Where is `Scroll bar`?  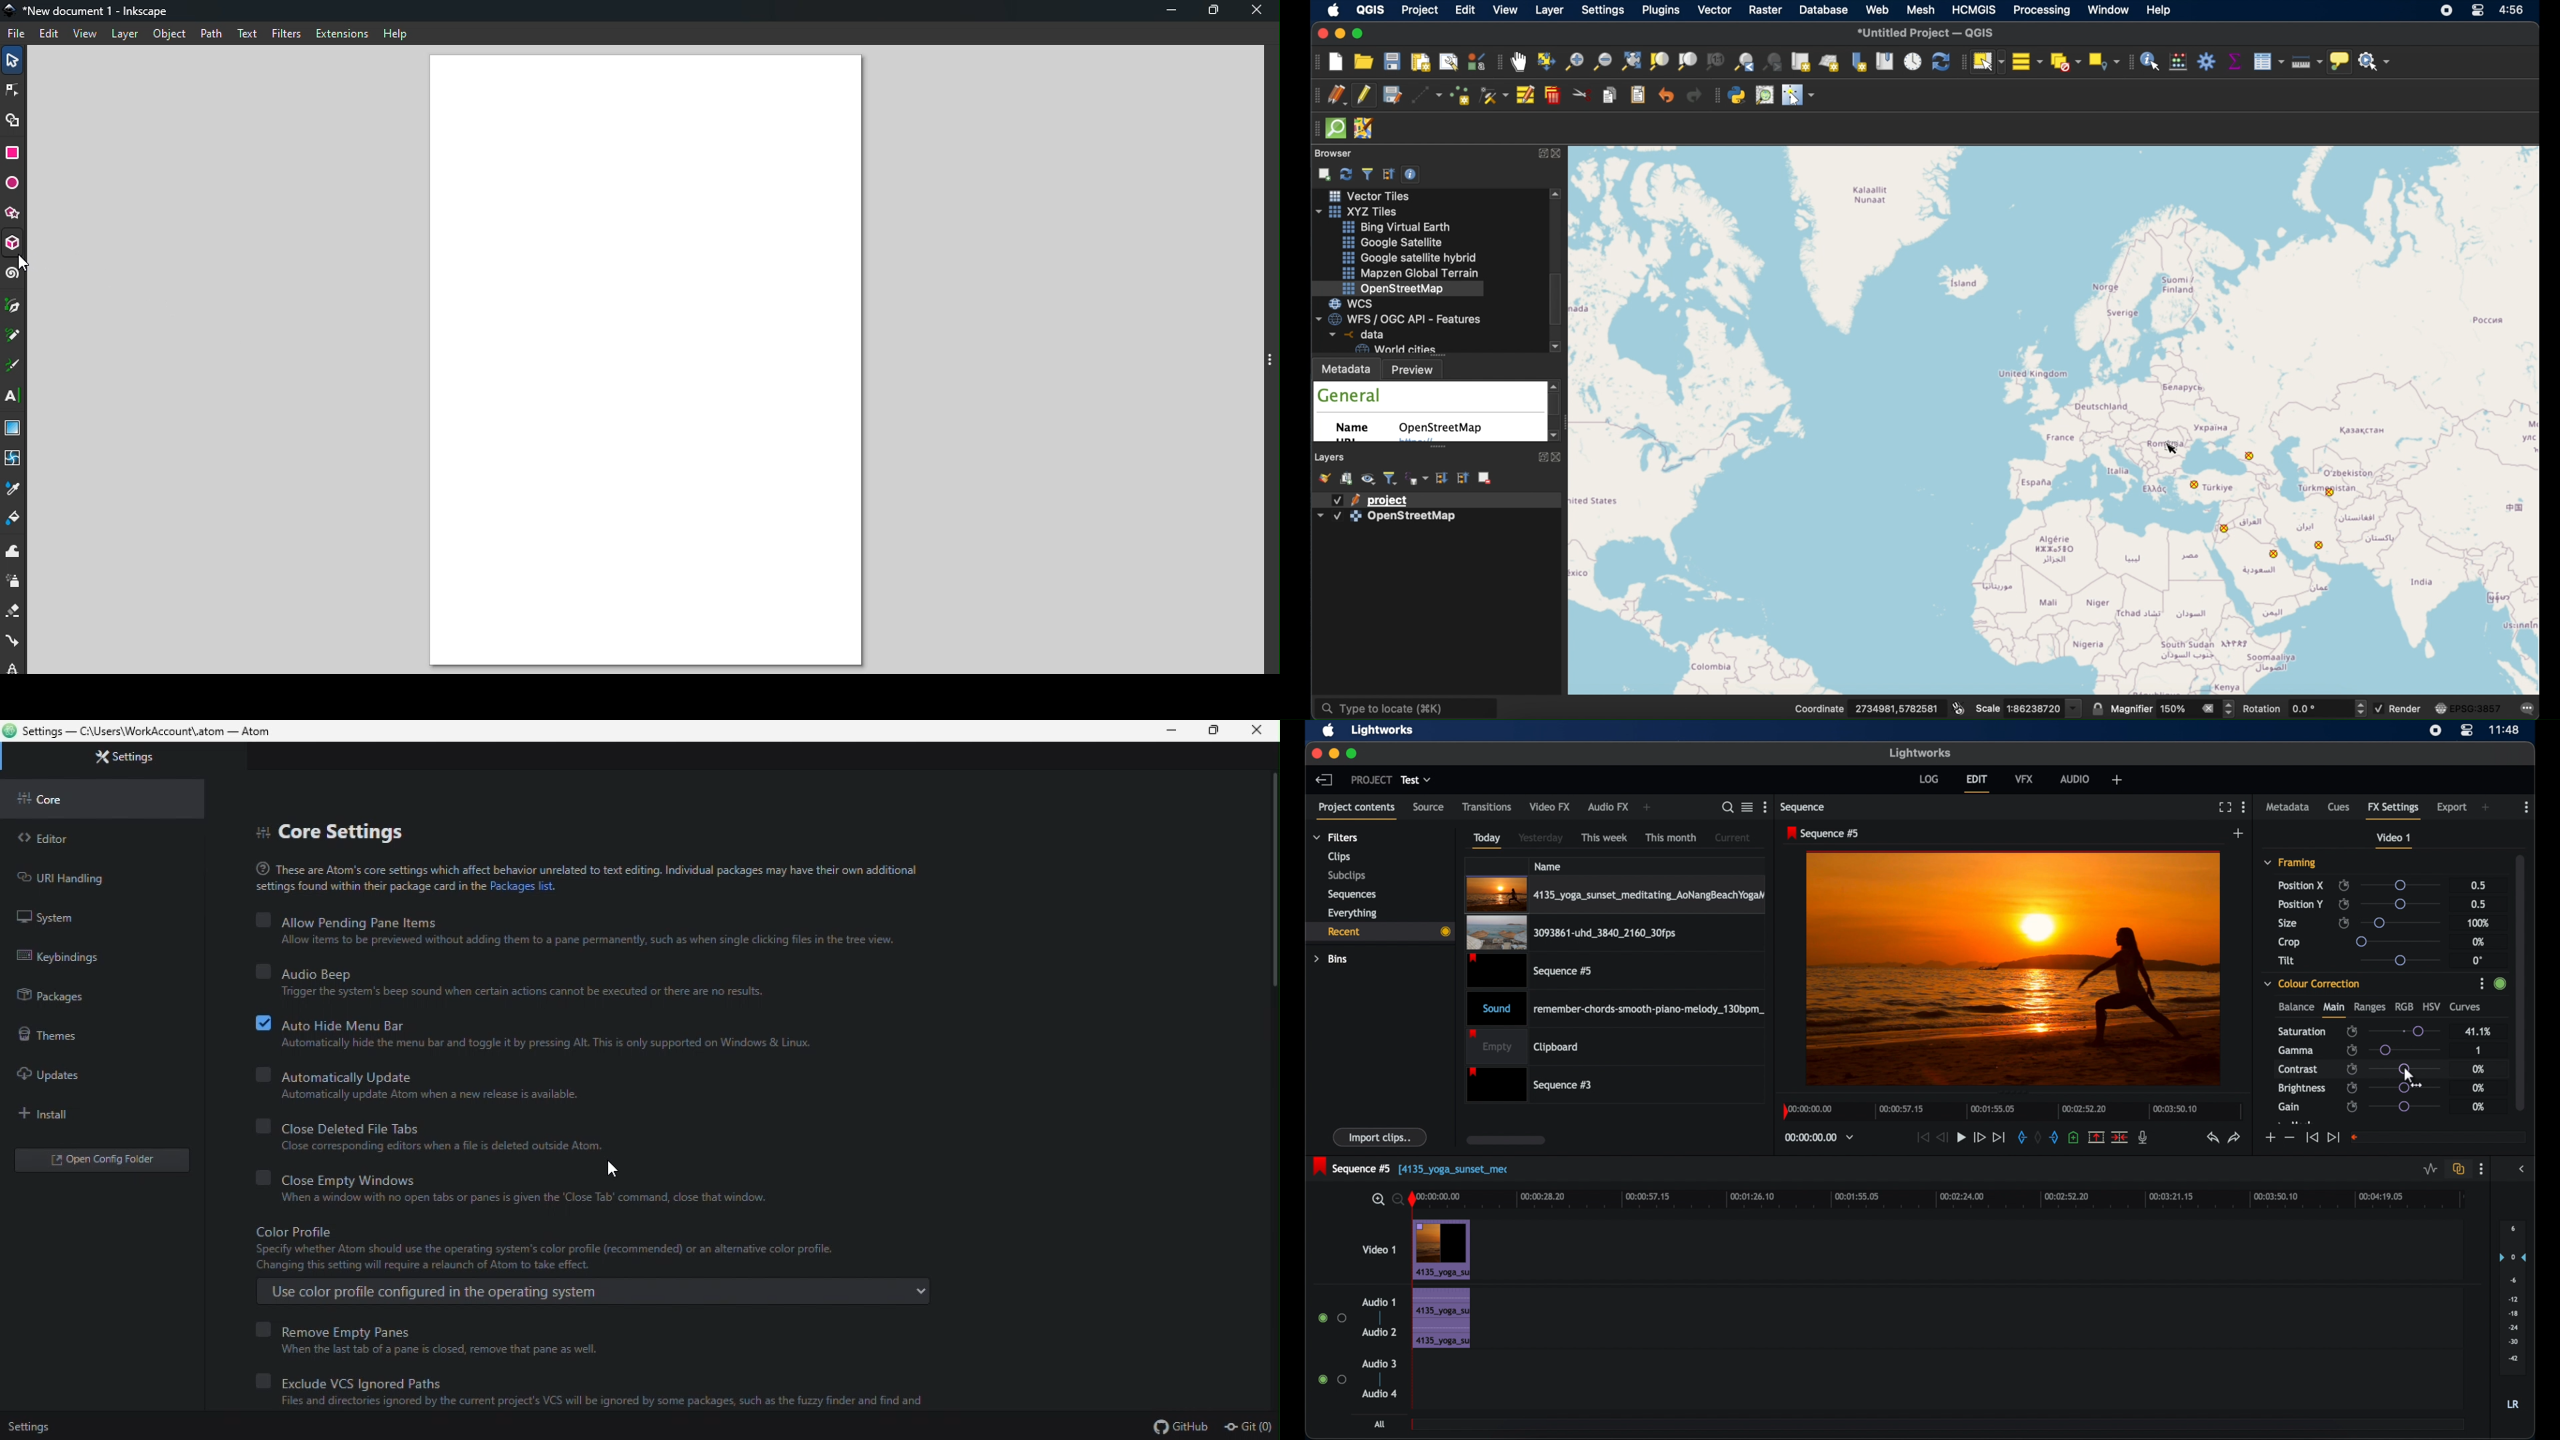 Scroll bar is located at coordinates (1272, 883).